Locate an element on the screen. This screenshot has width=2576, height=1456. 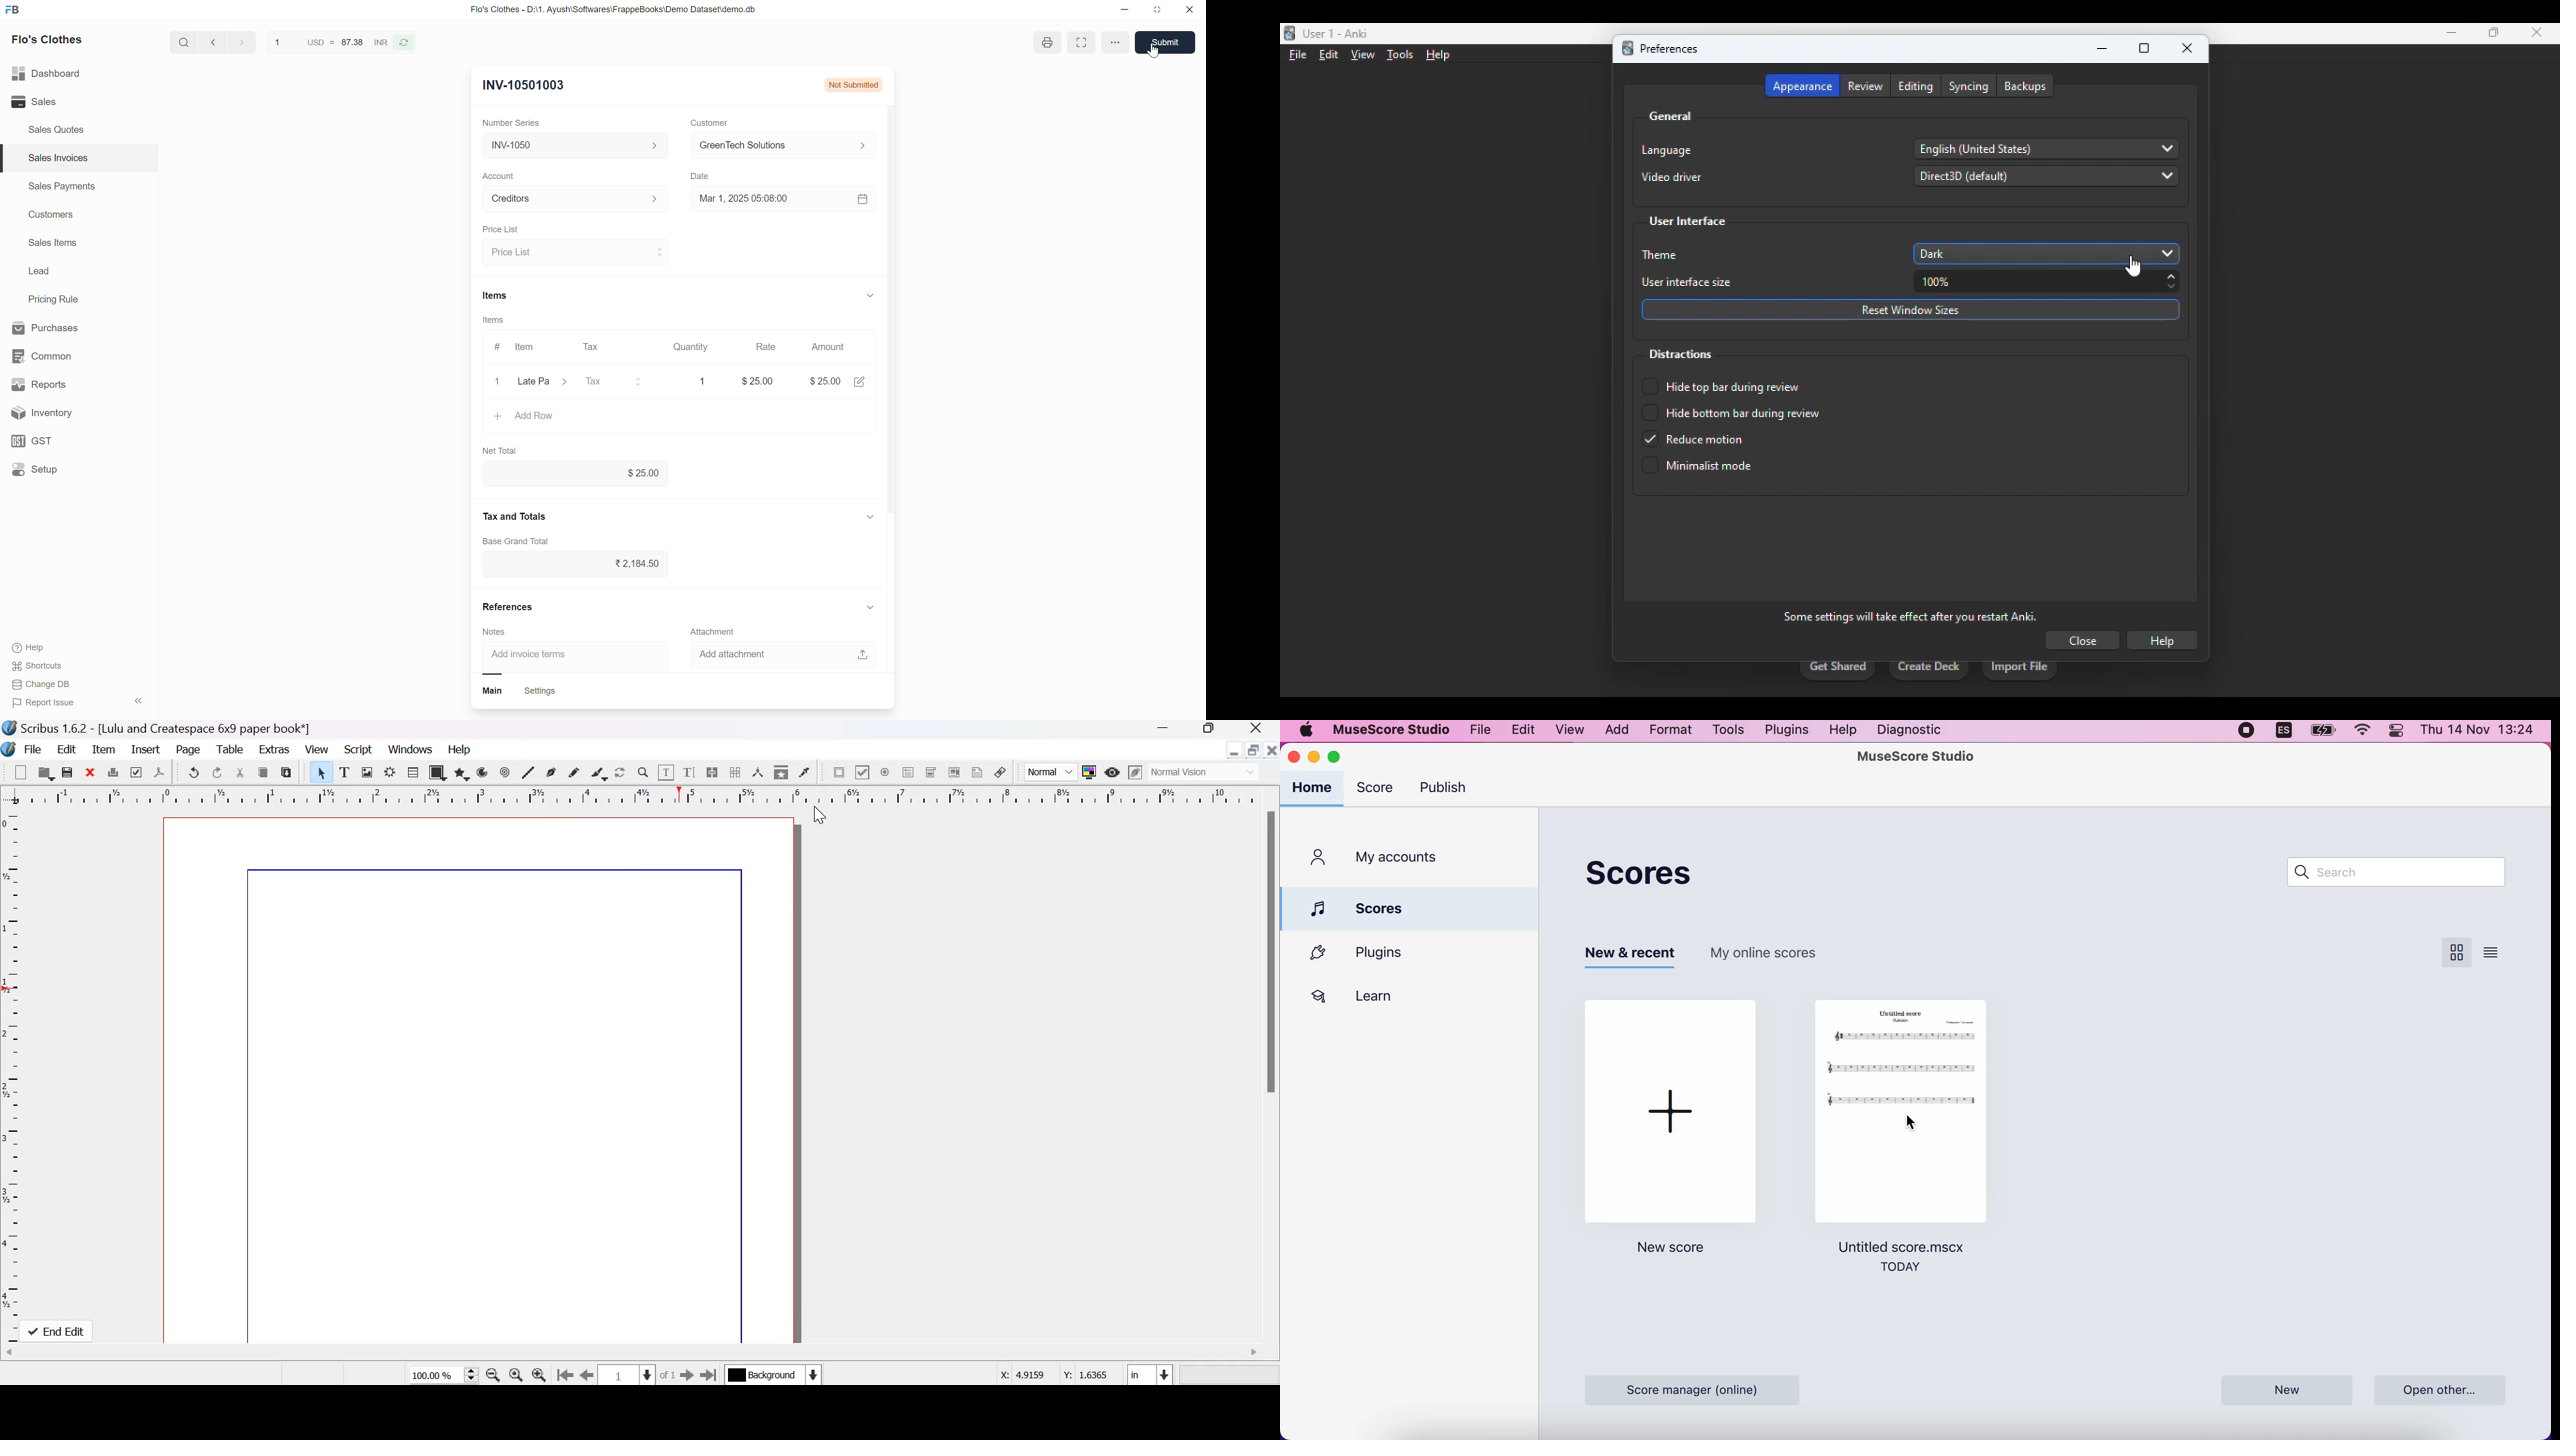
Reports  is located at coordinates (65, 383).